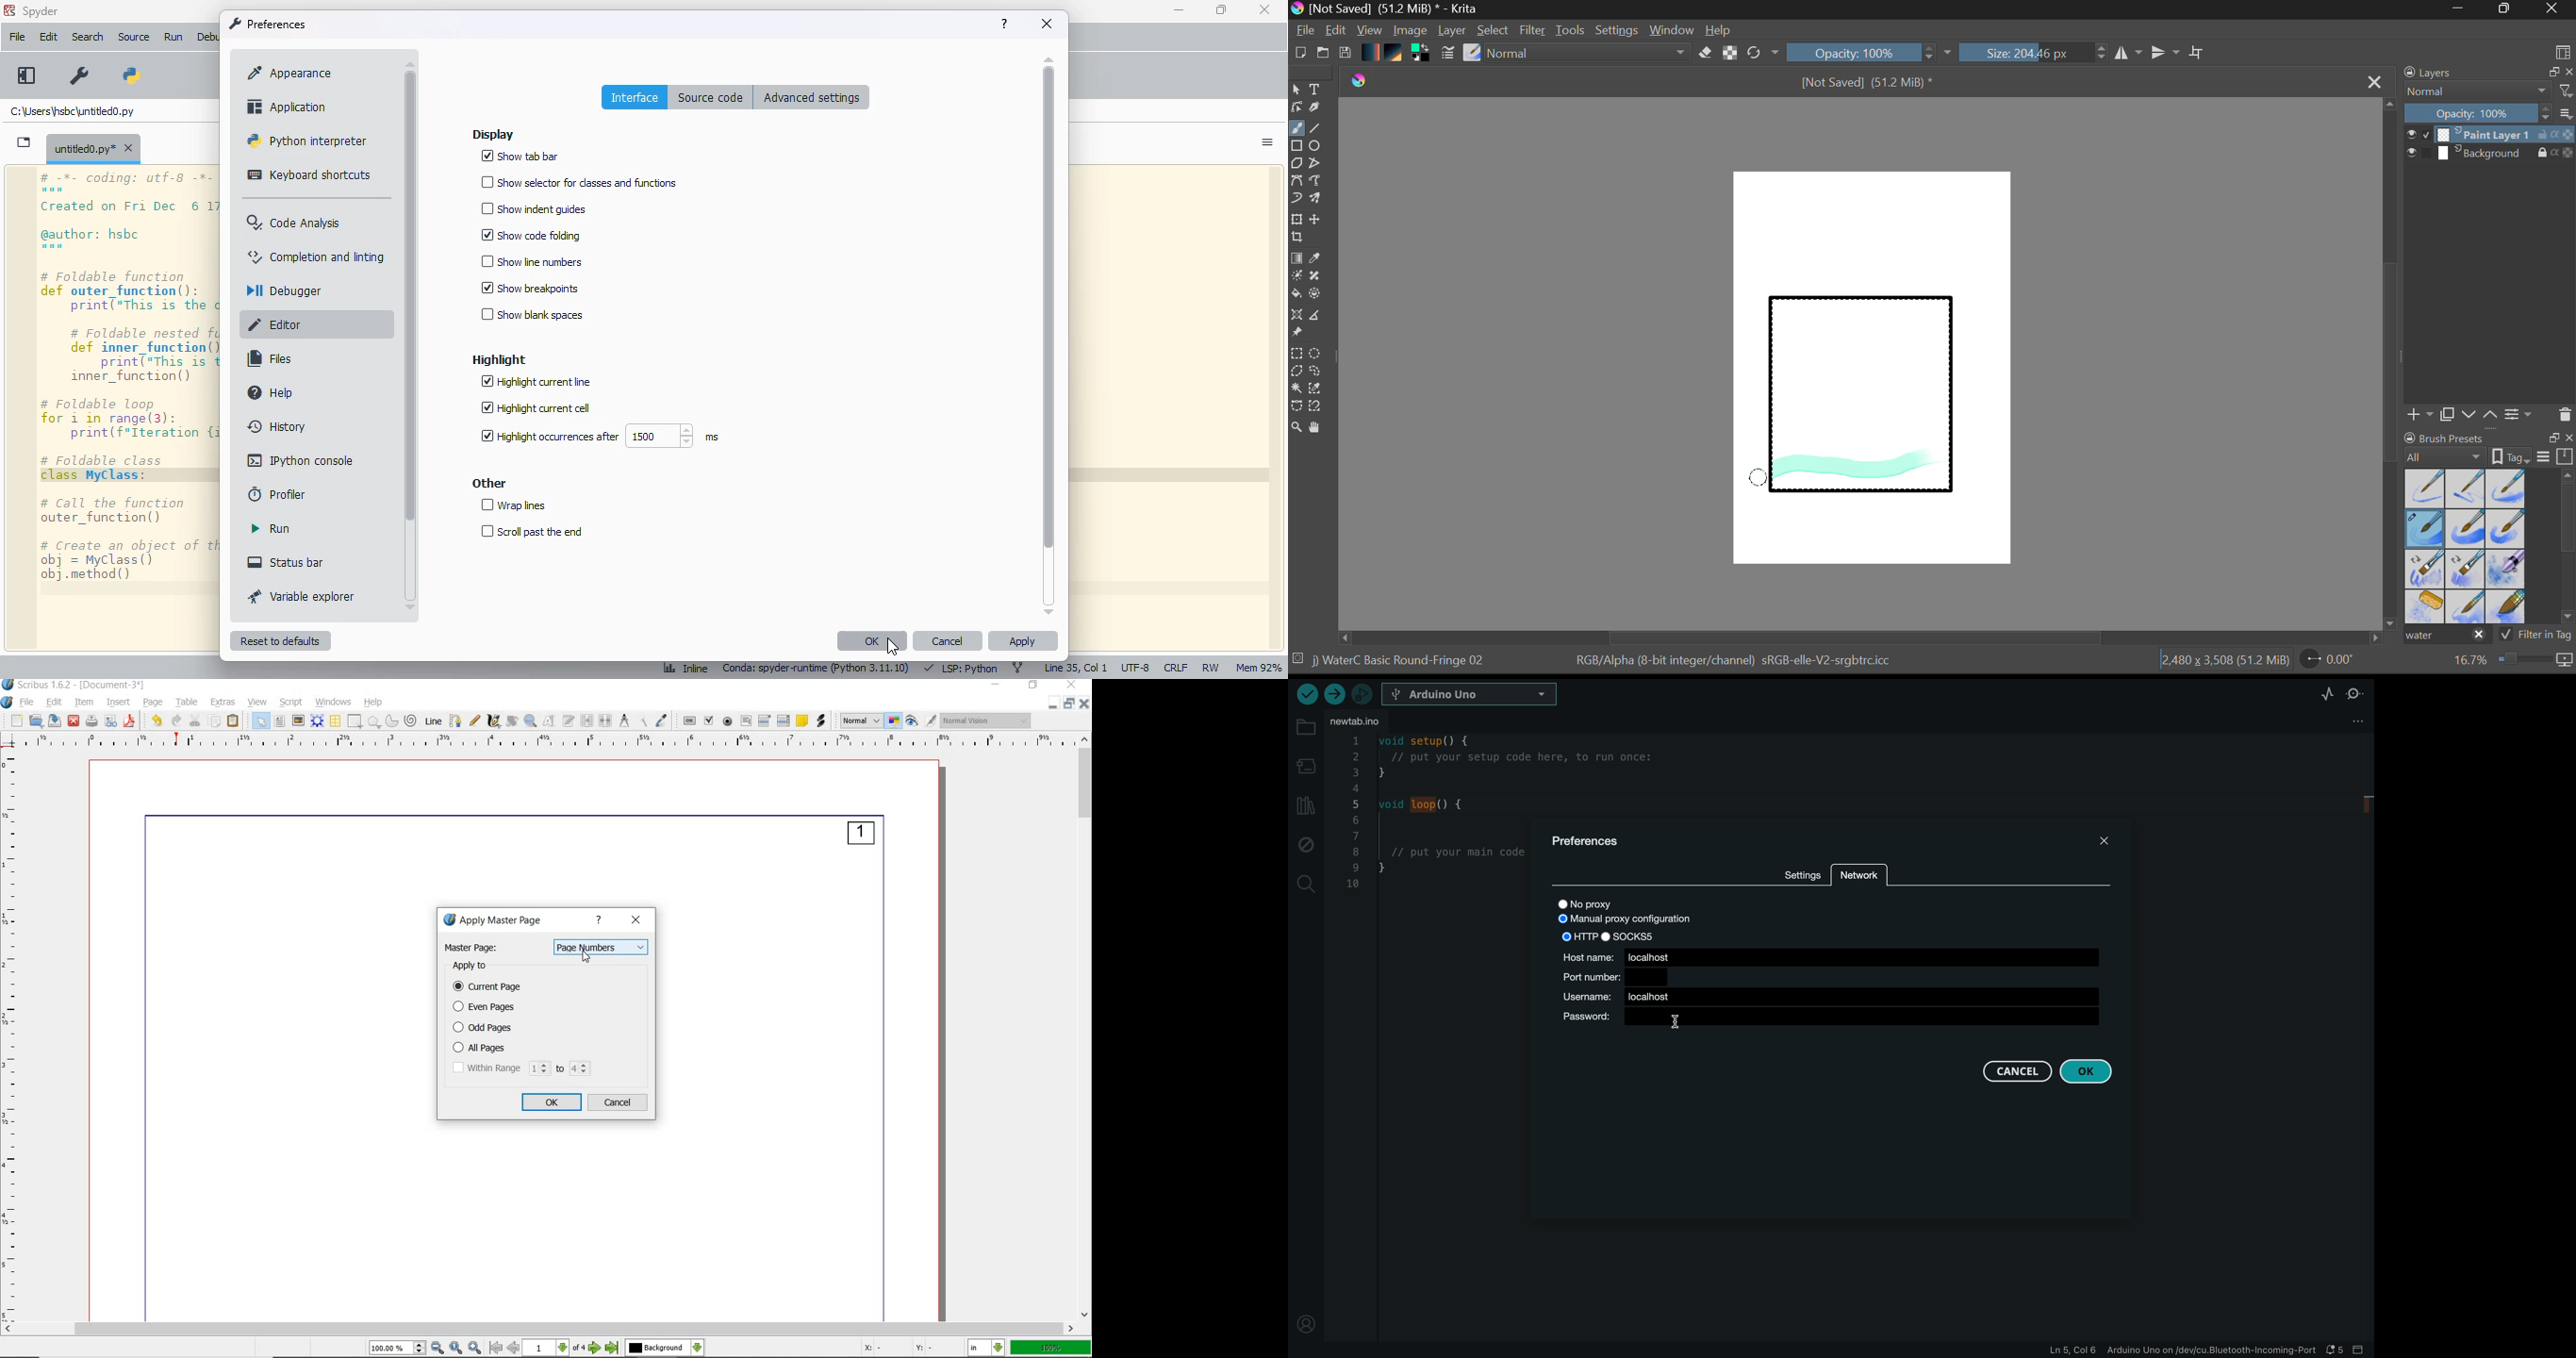 This screenshot has width=2576, height=1372. What do you see at coordinates (581, 182) in the screenshot?
I see `show selector for classes and functions` at bounding box center [581, 182].